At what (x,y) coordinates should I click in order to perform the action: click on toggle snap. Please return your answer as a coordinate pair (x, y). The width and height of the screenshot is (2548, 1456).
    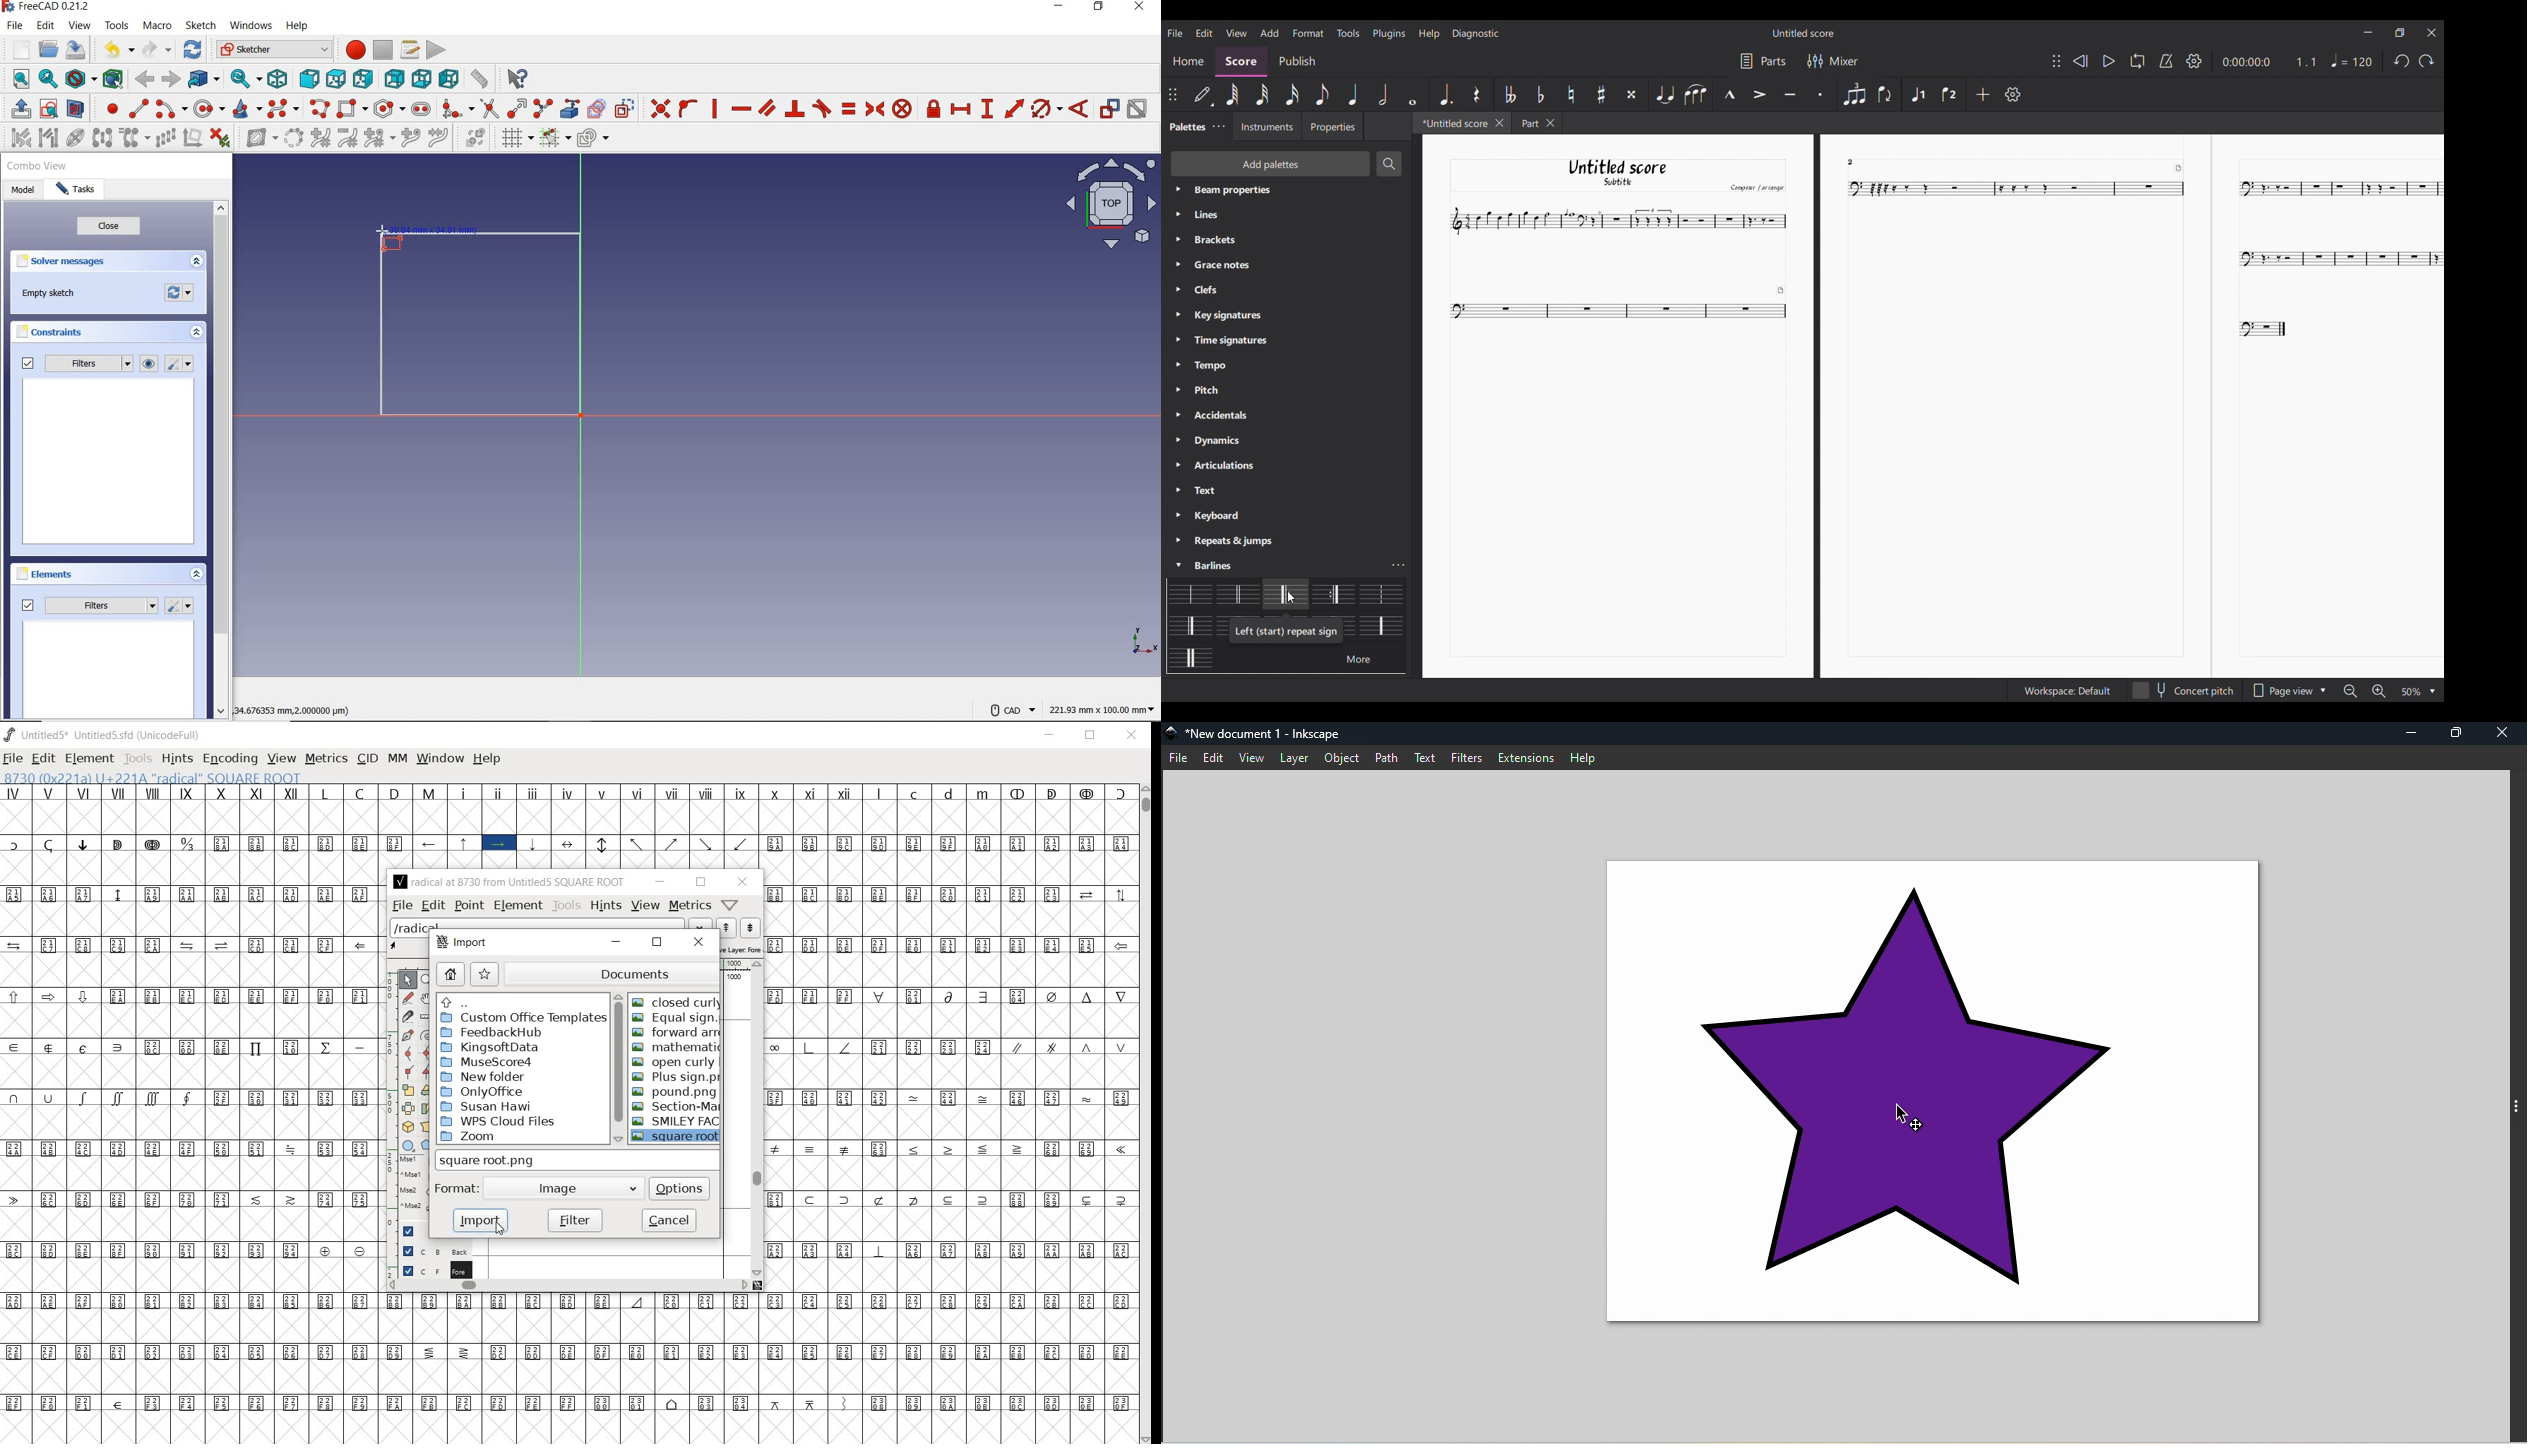
    Looking at the image, I should click on (555, 139).